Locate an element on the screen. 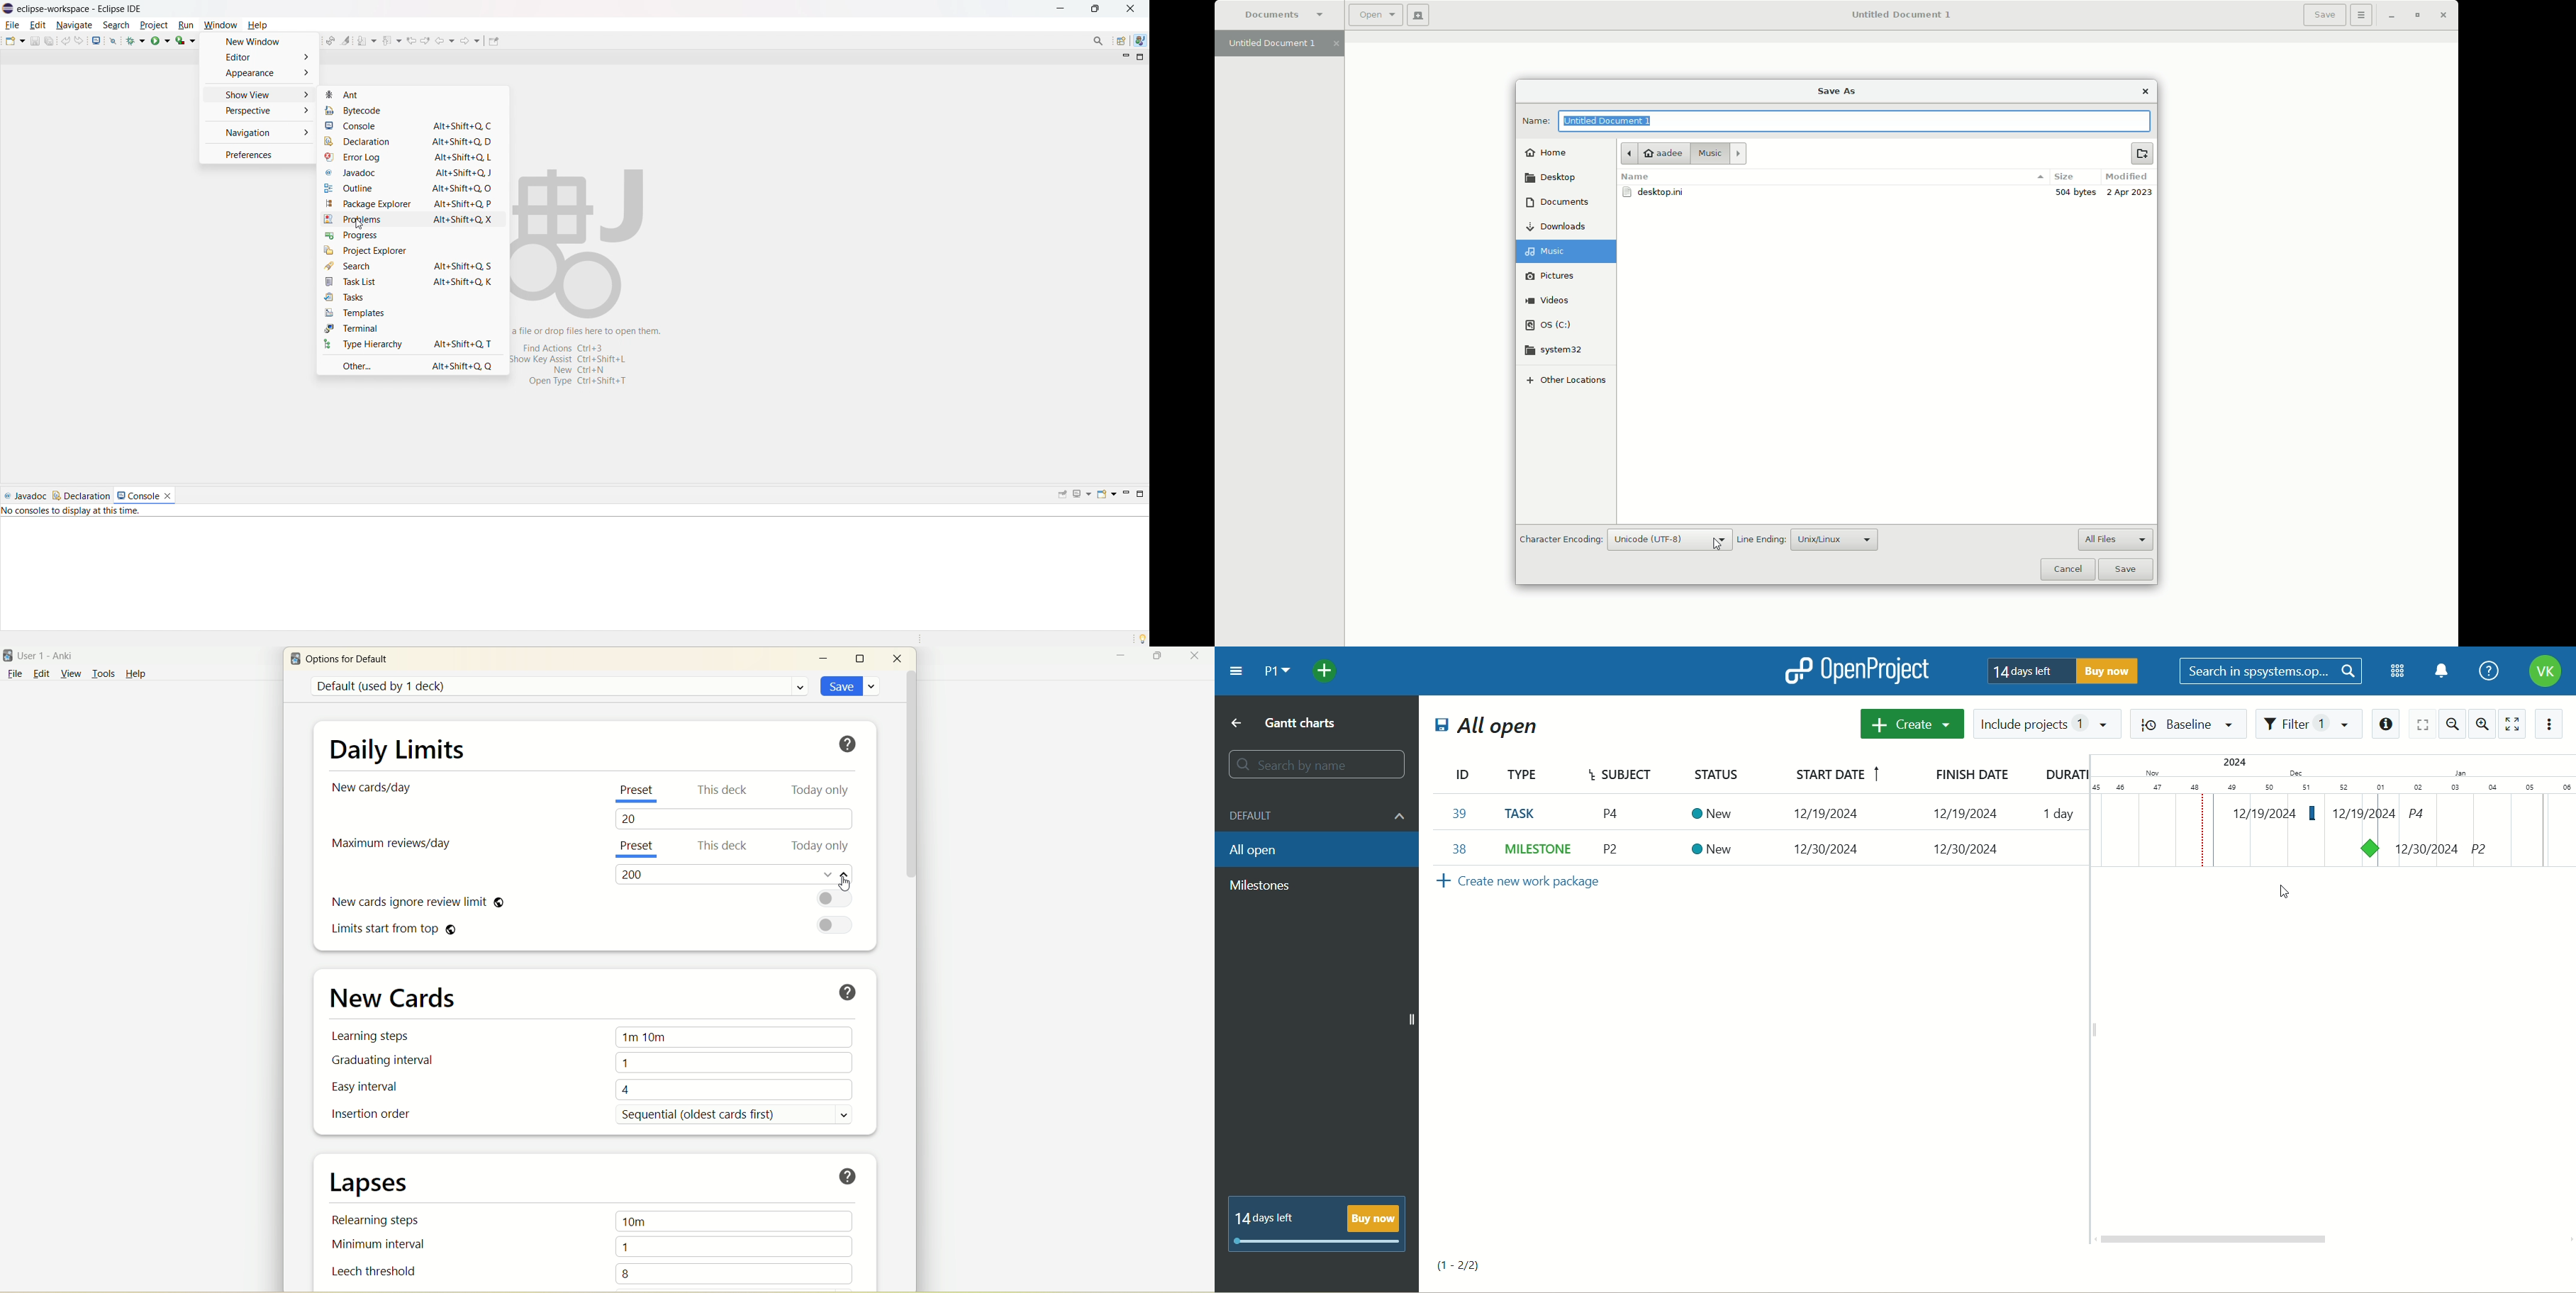  save options is located at coordinates (873, 687).